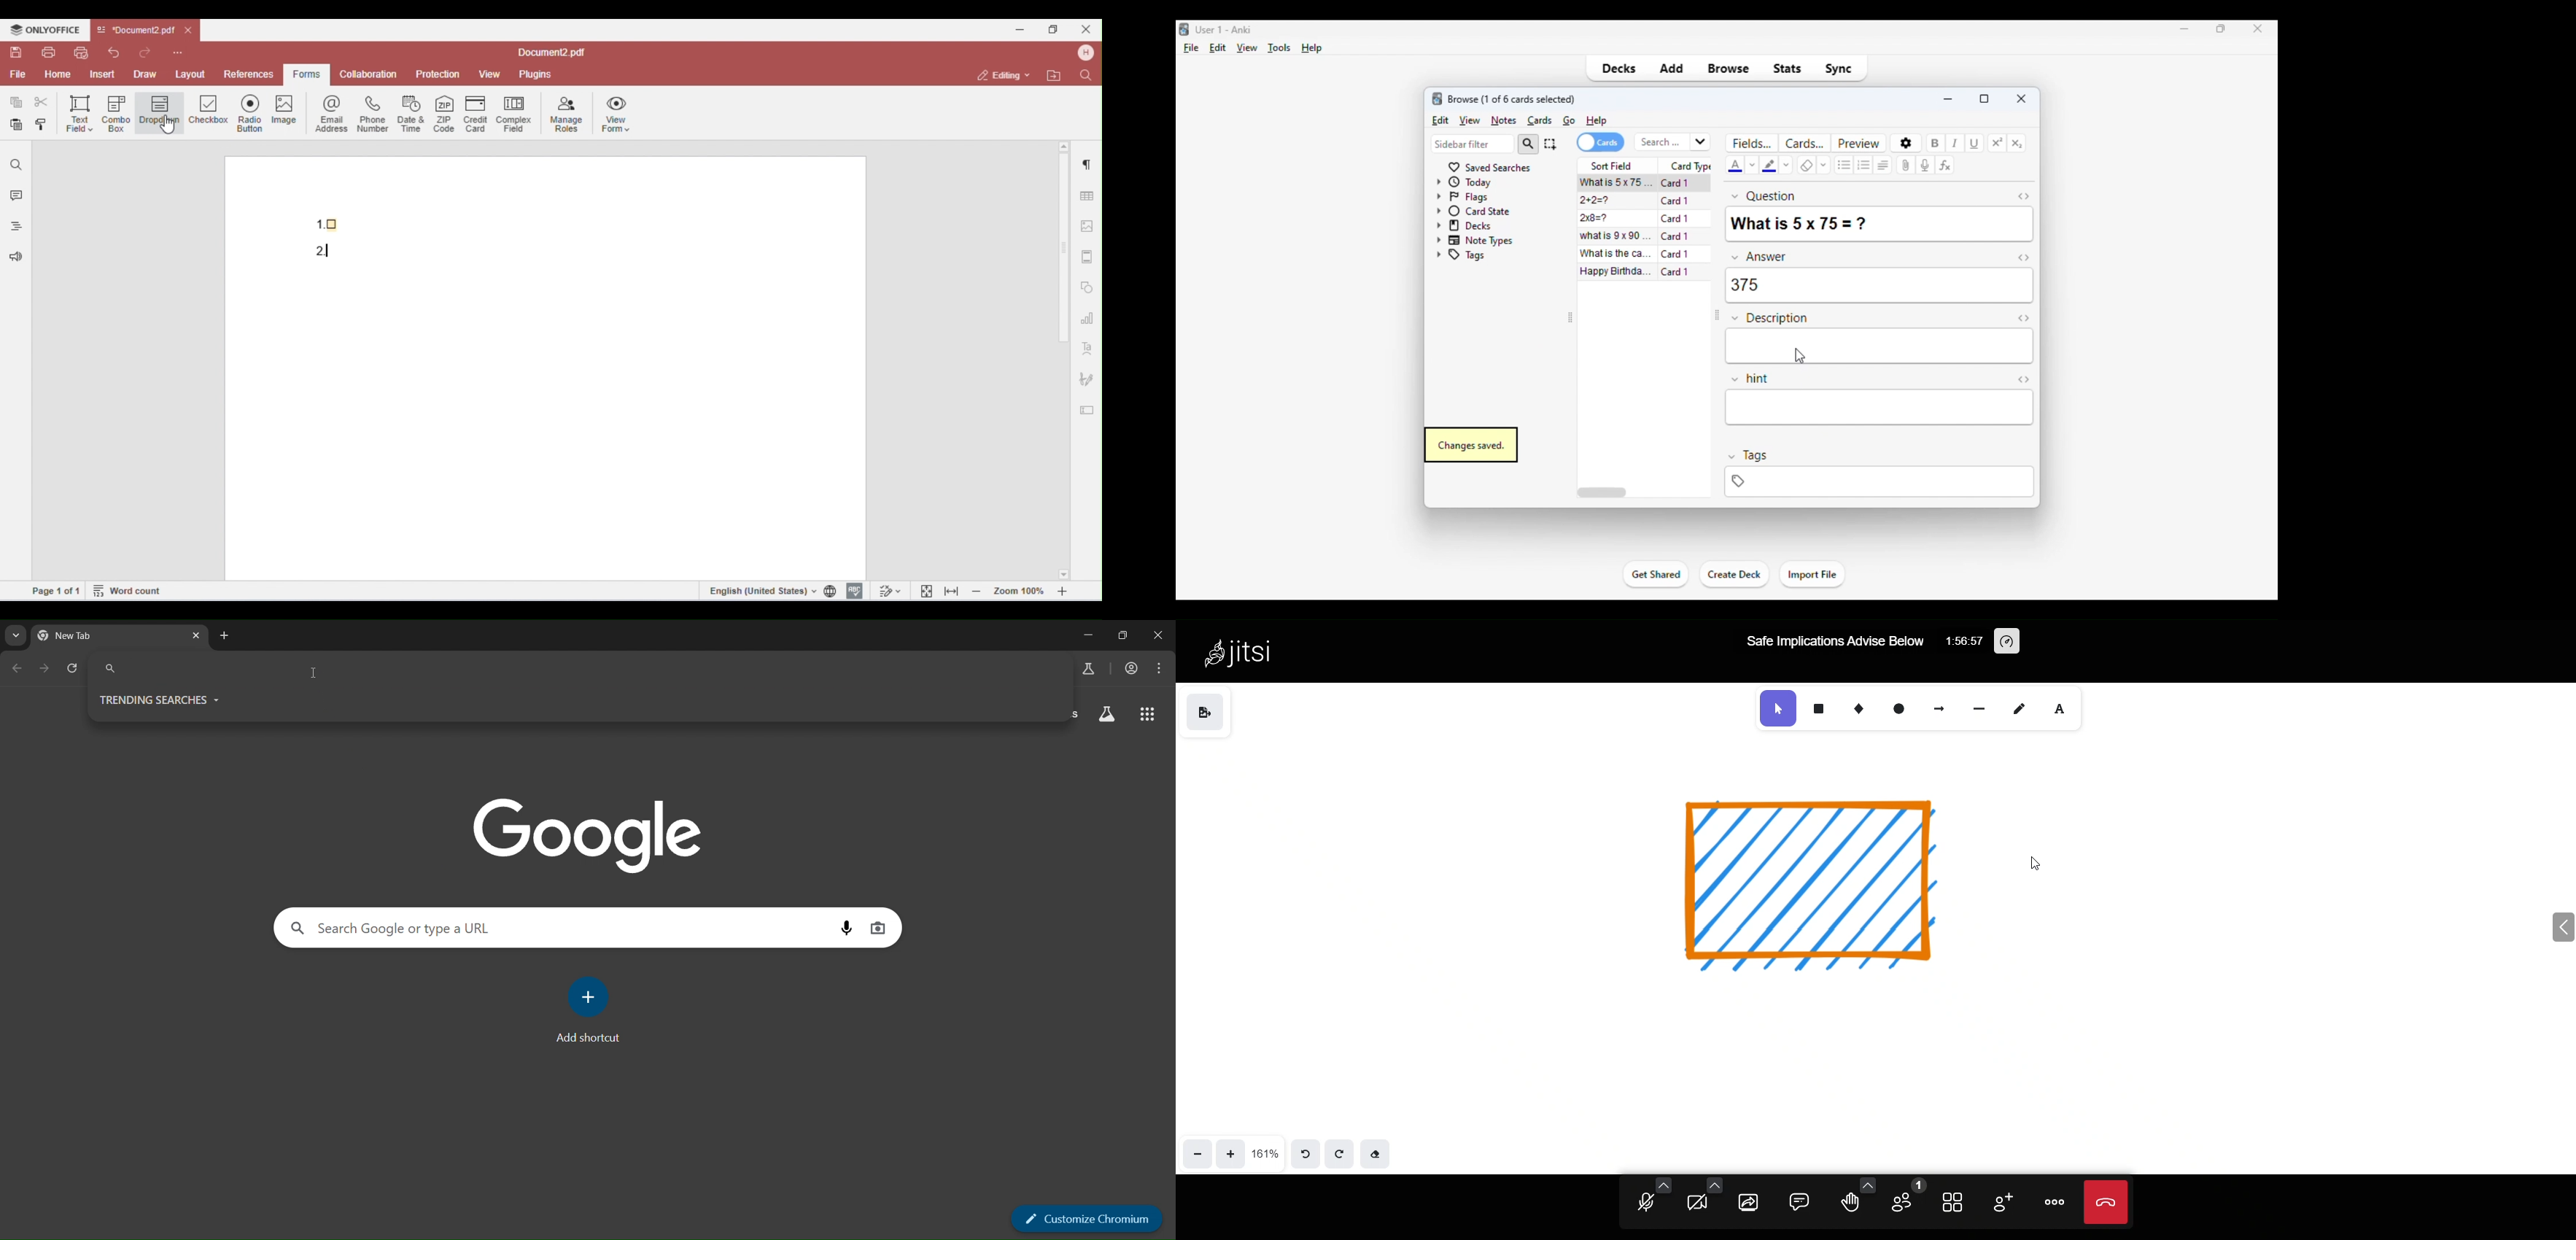 Image resolution: width=2576 pixels, height=1260 pixels. I want to click on answer, so click(1760, 256).